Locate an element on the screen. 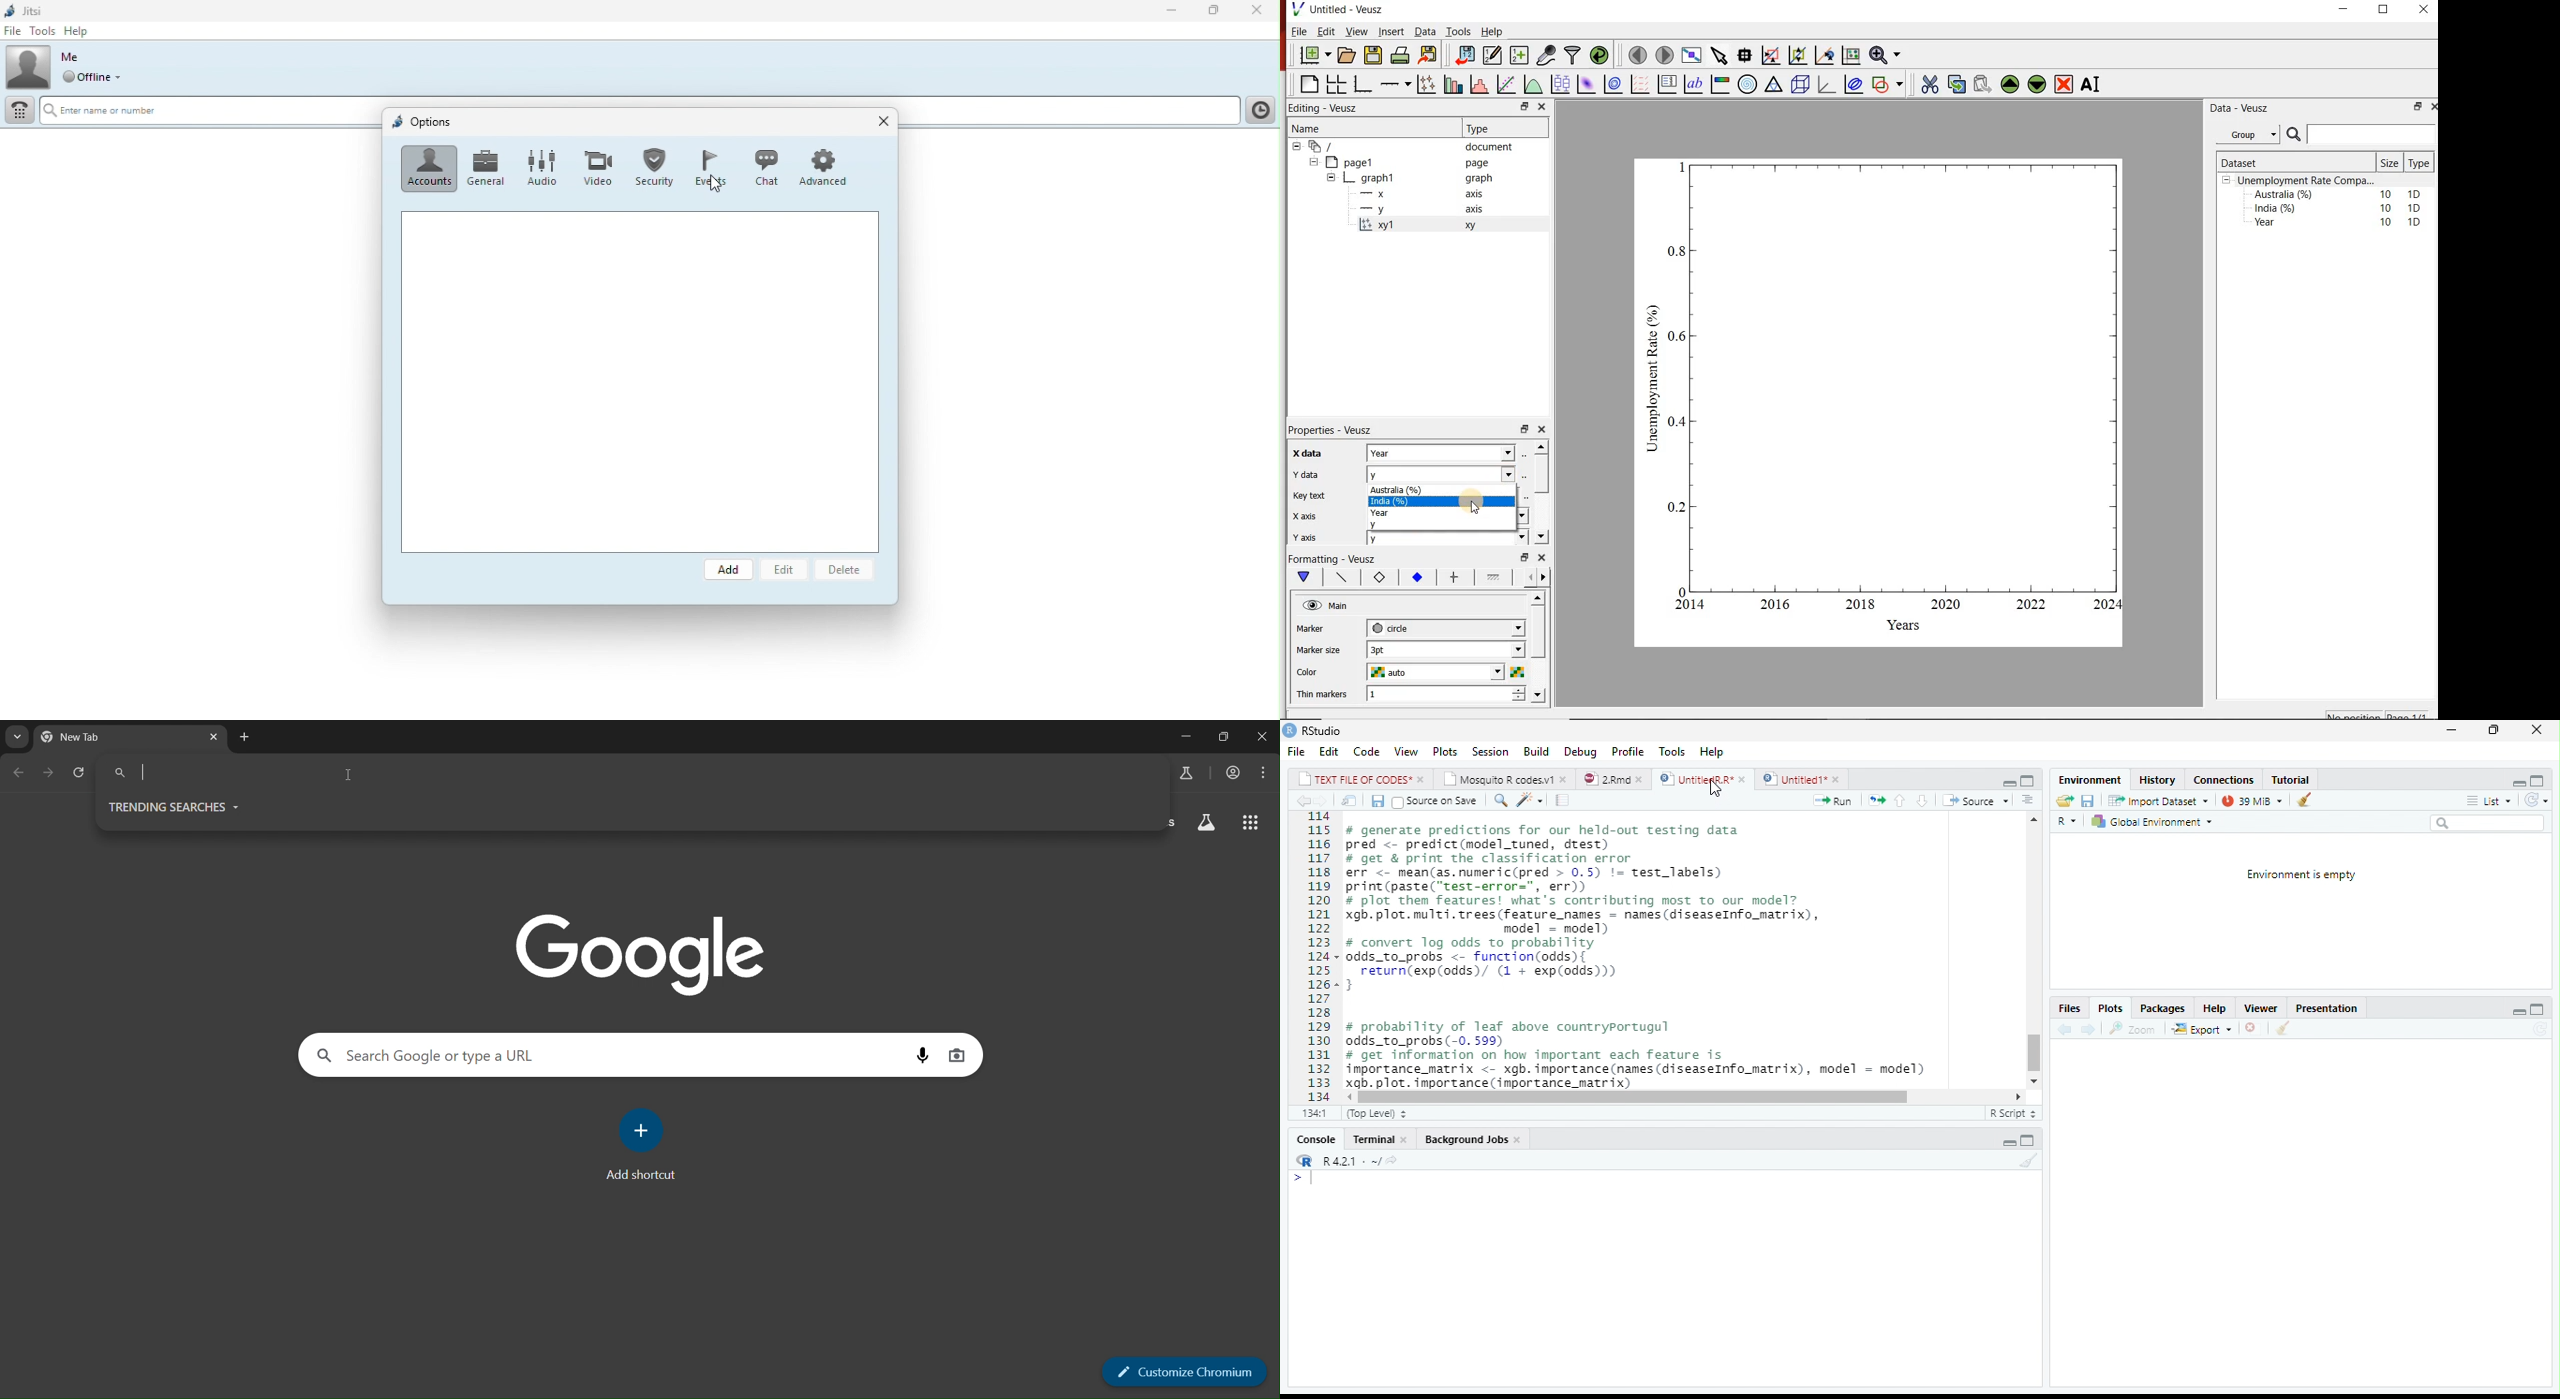 The image size is (2576, 1400). Untitled - Veusz is located at coordinates (1337, 8).